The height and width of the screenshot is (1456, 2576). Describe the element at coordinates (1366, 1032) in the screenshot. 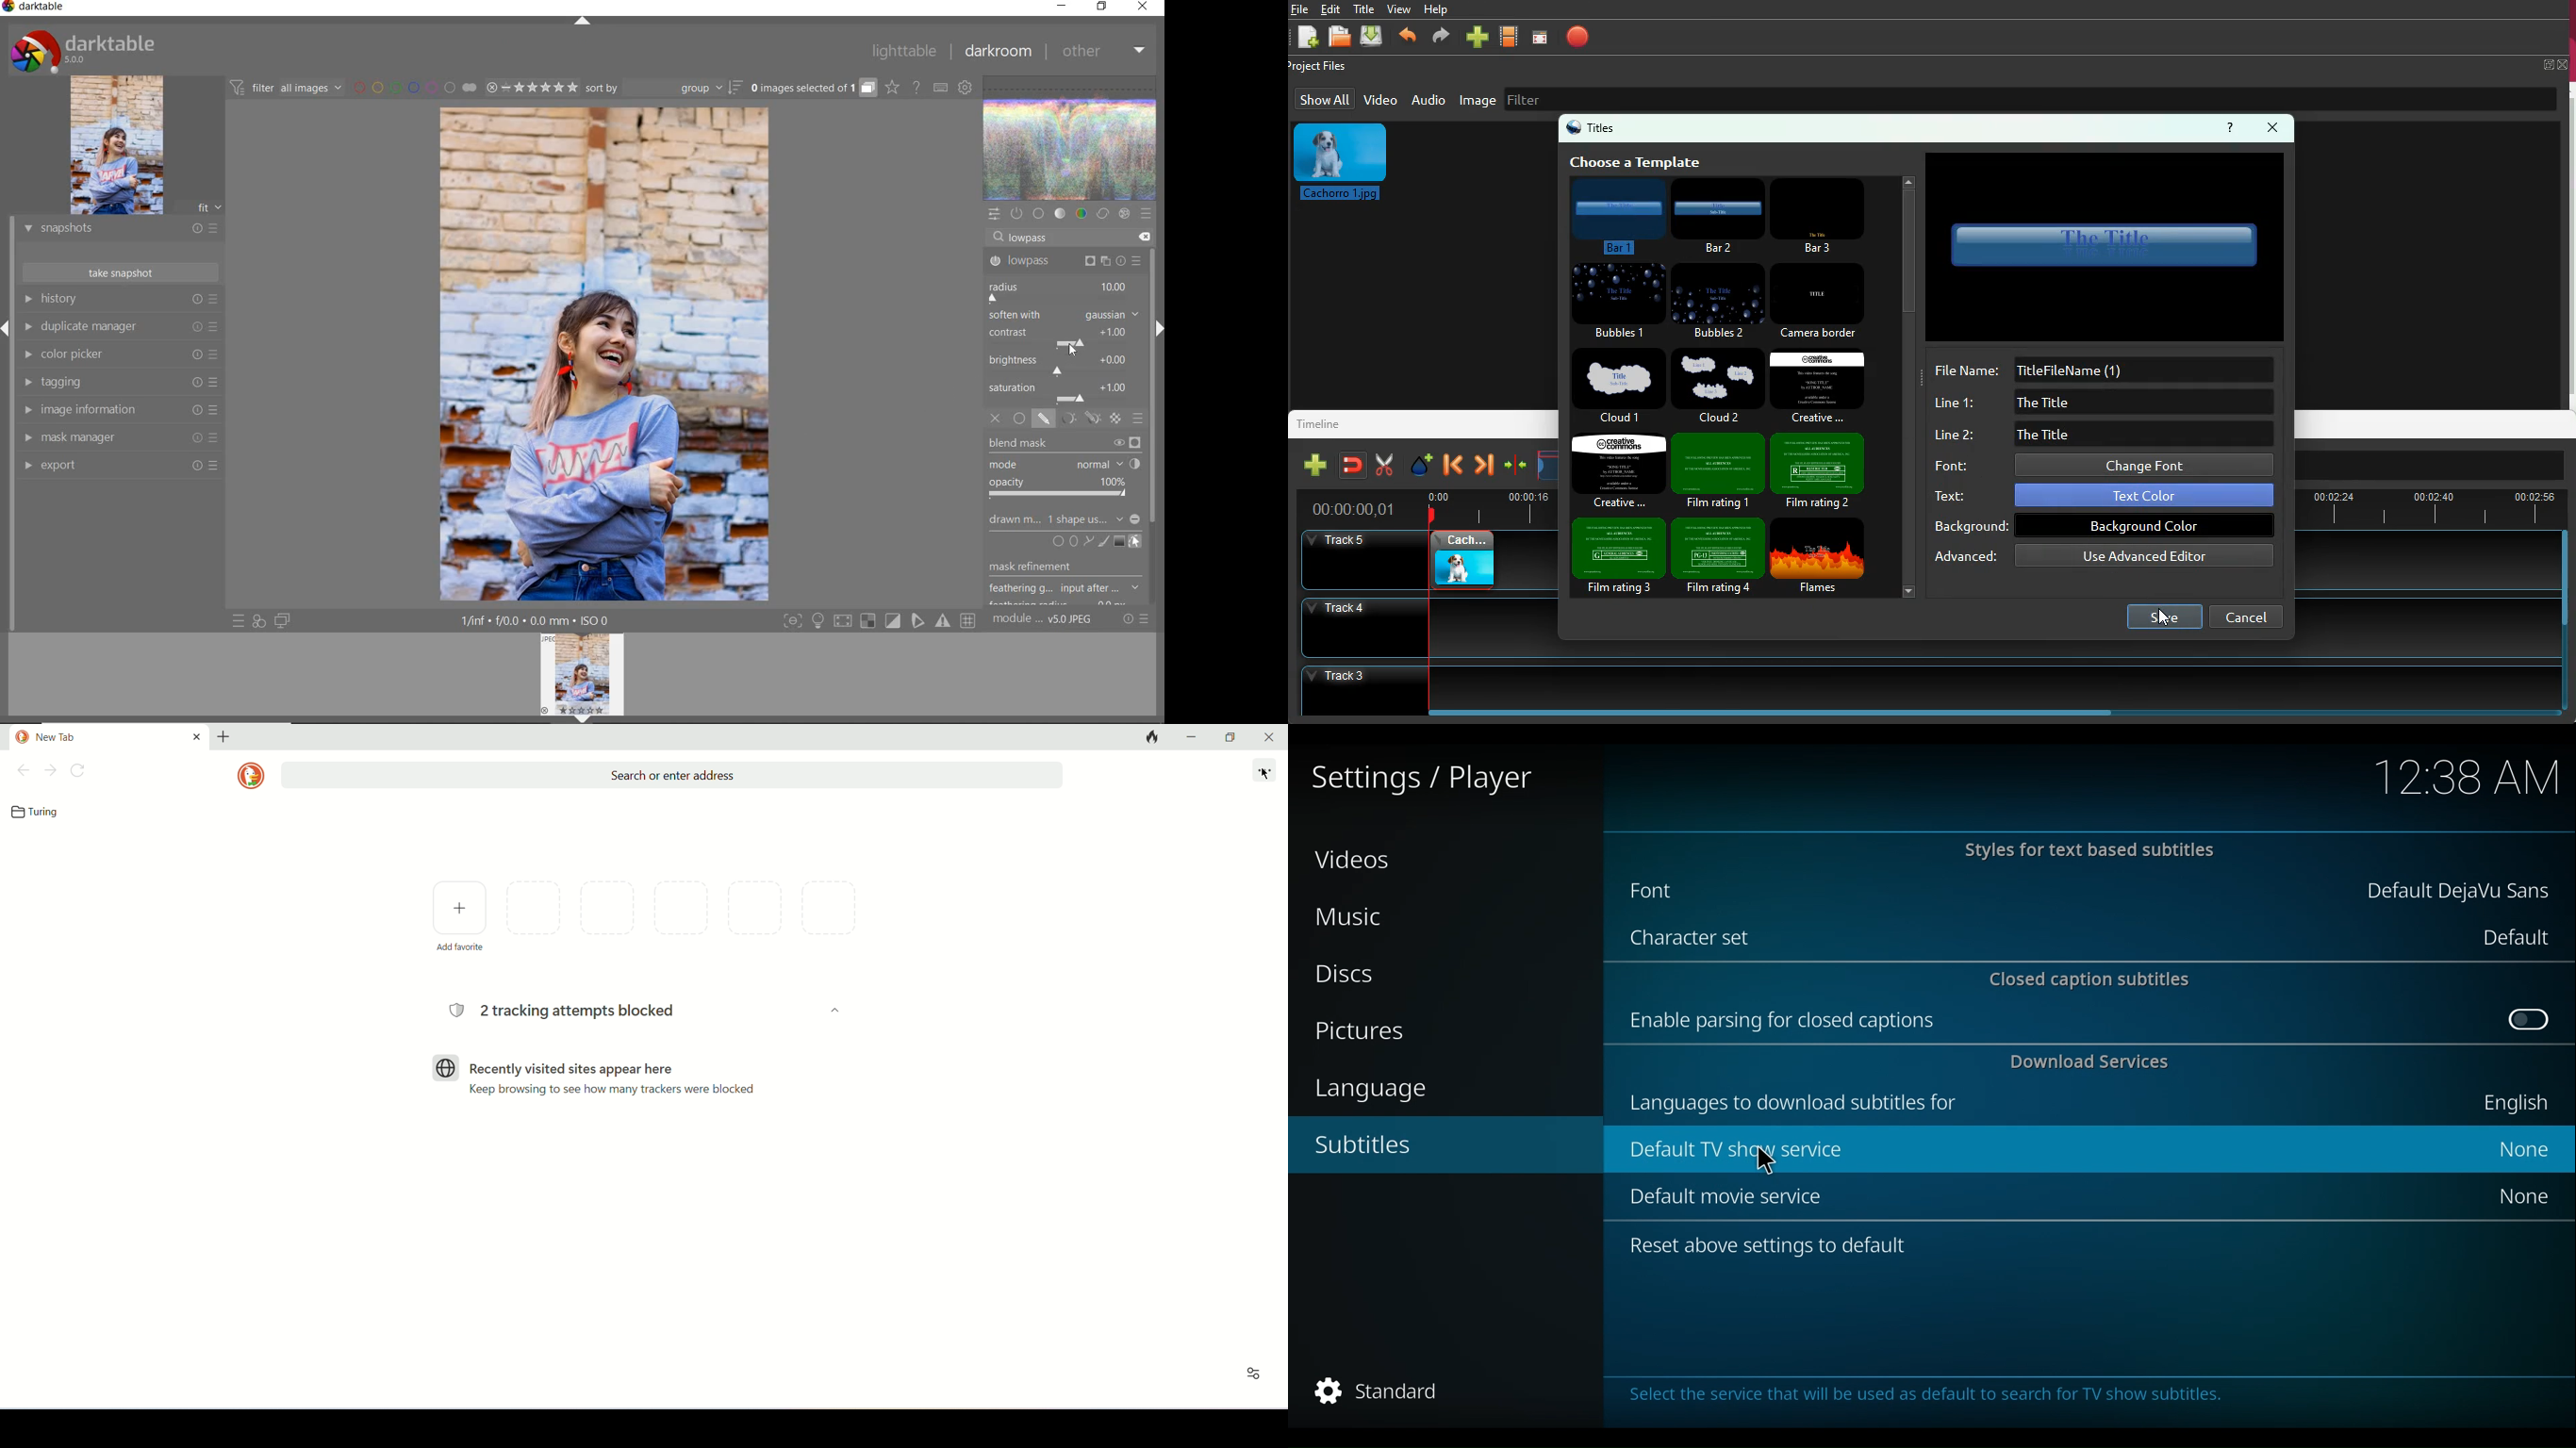

I see `Pictures` at that location.